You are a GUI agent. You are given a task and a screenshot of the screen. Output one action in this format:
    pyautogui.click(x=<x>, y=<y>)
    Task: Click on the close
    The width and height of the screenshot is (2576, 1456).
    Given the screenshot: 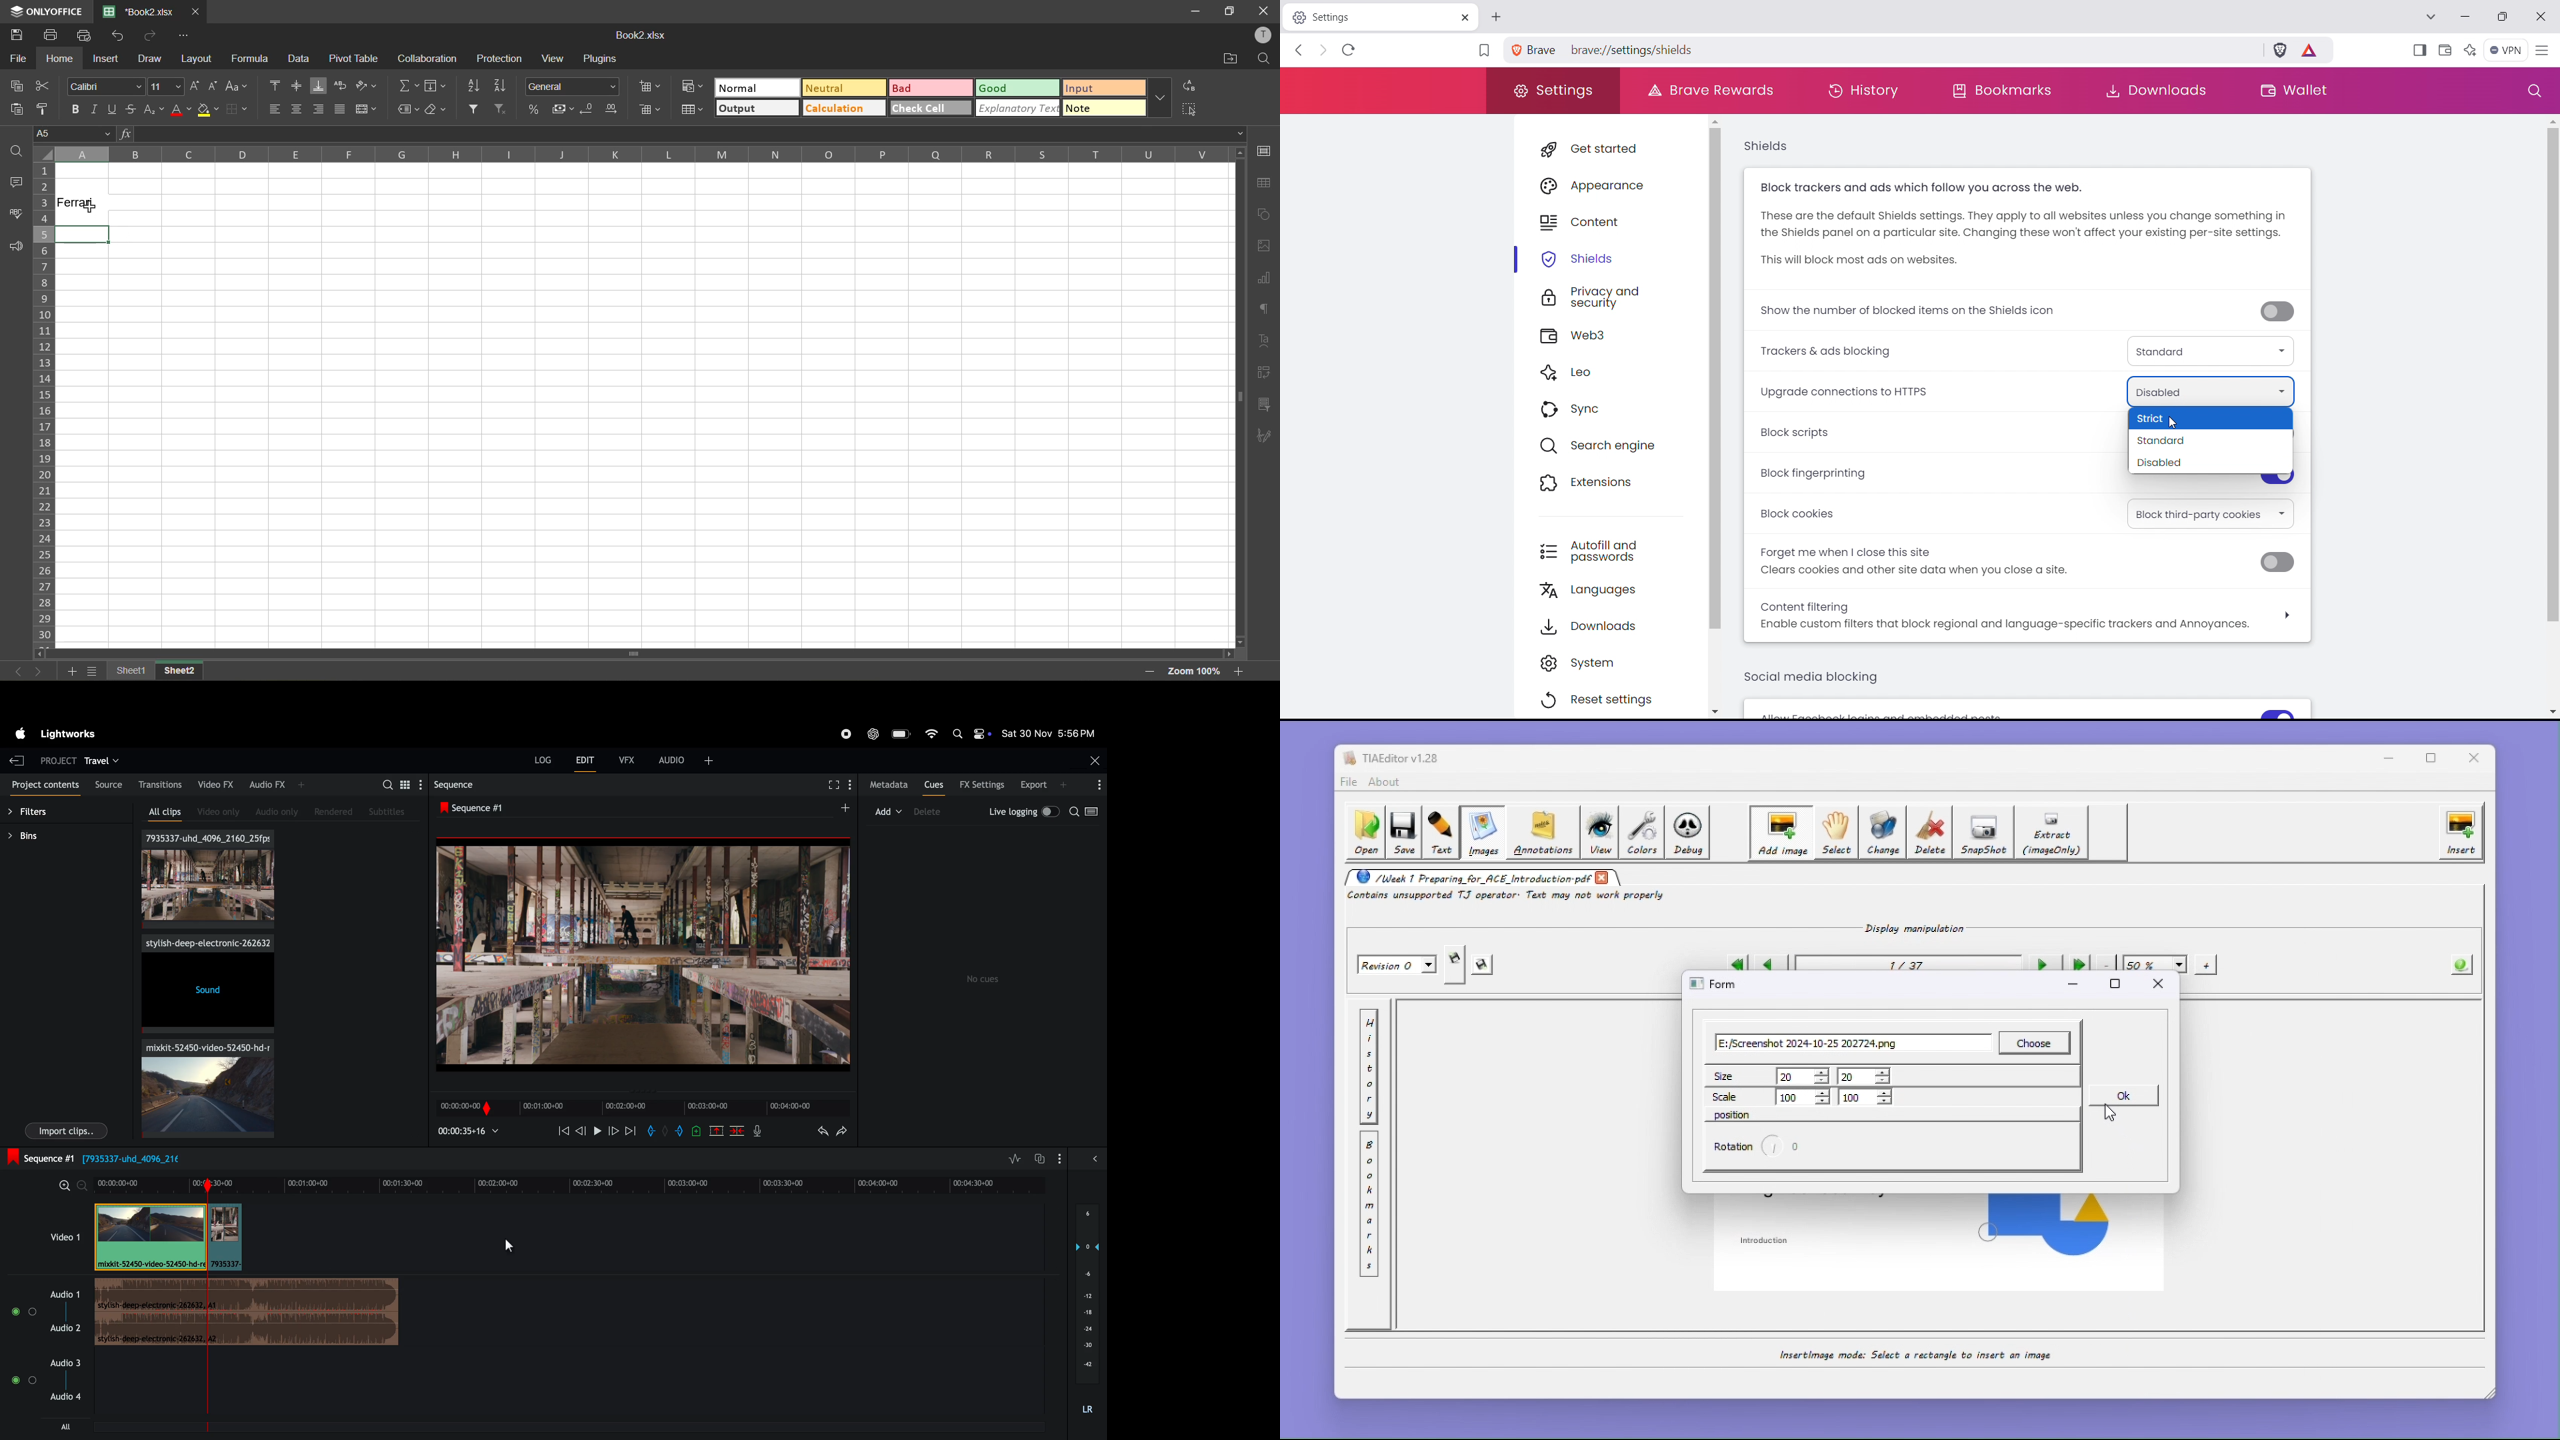 What is the action you would take?
    pyautogui.click(x=198, y=11)
    